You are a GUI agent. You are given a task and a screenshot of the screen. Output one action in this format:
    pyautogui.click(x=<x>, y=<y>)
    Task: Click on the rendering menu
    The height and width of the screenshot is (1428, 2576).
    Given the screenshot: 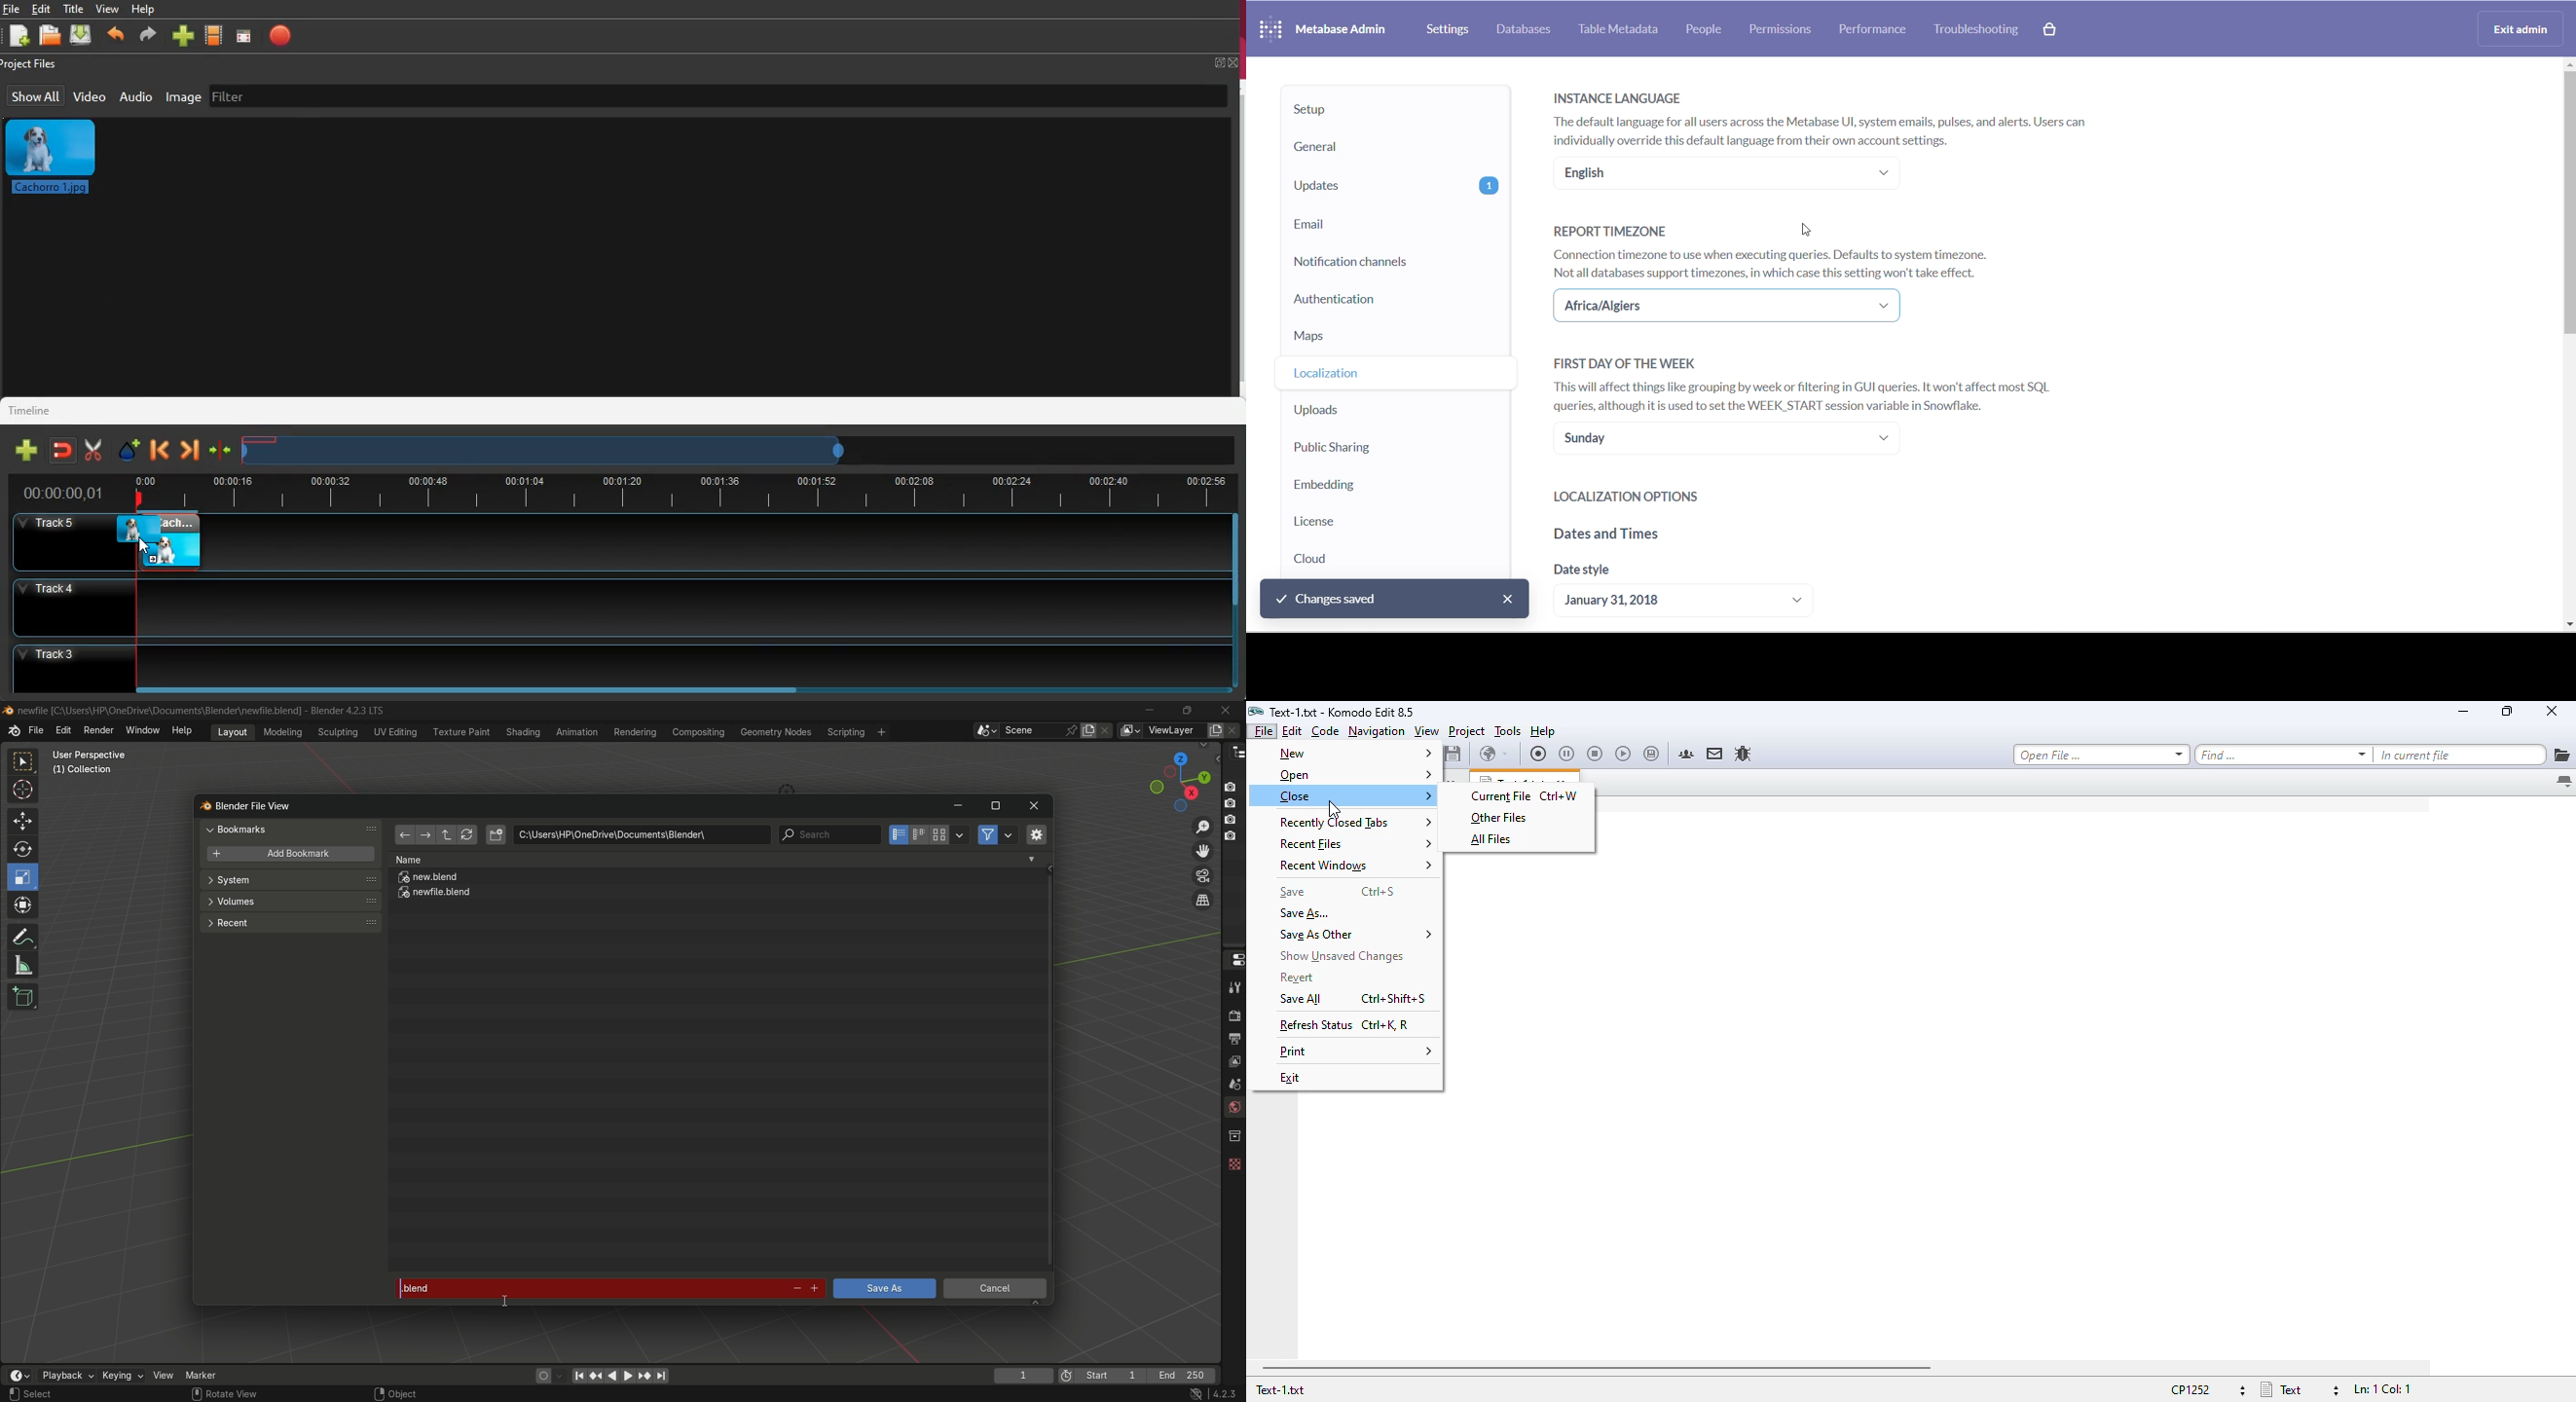 What is the action you would take?
    pyautogui.click(x=637, y=732)
    